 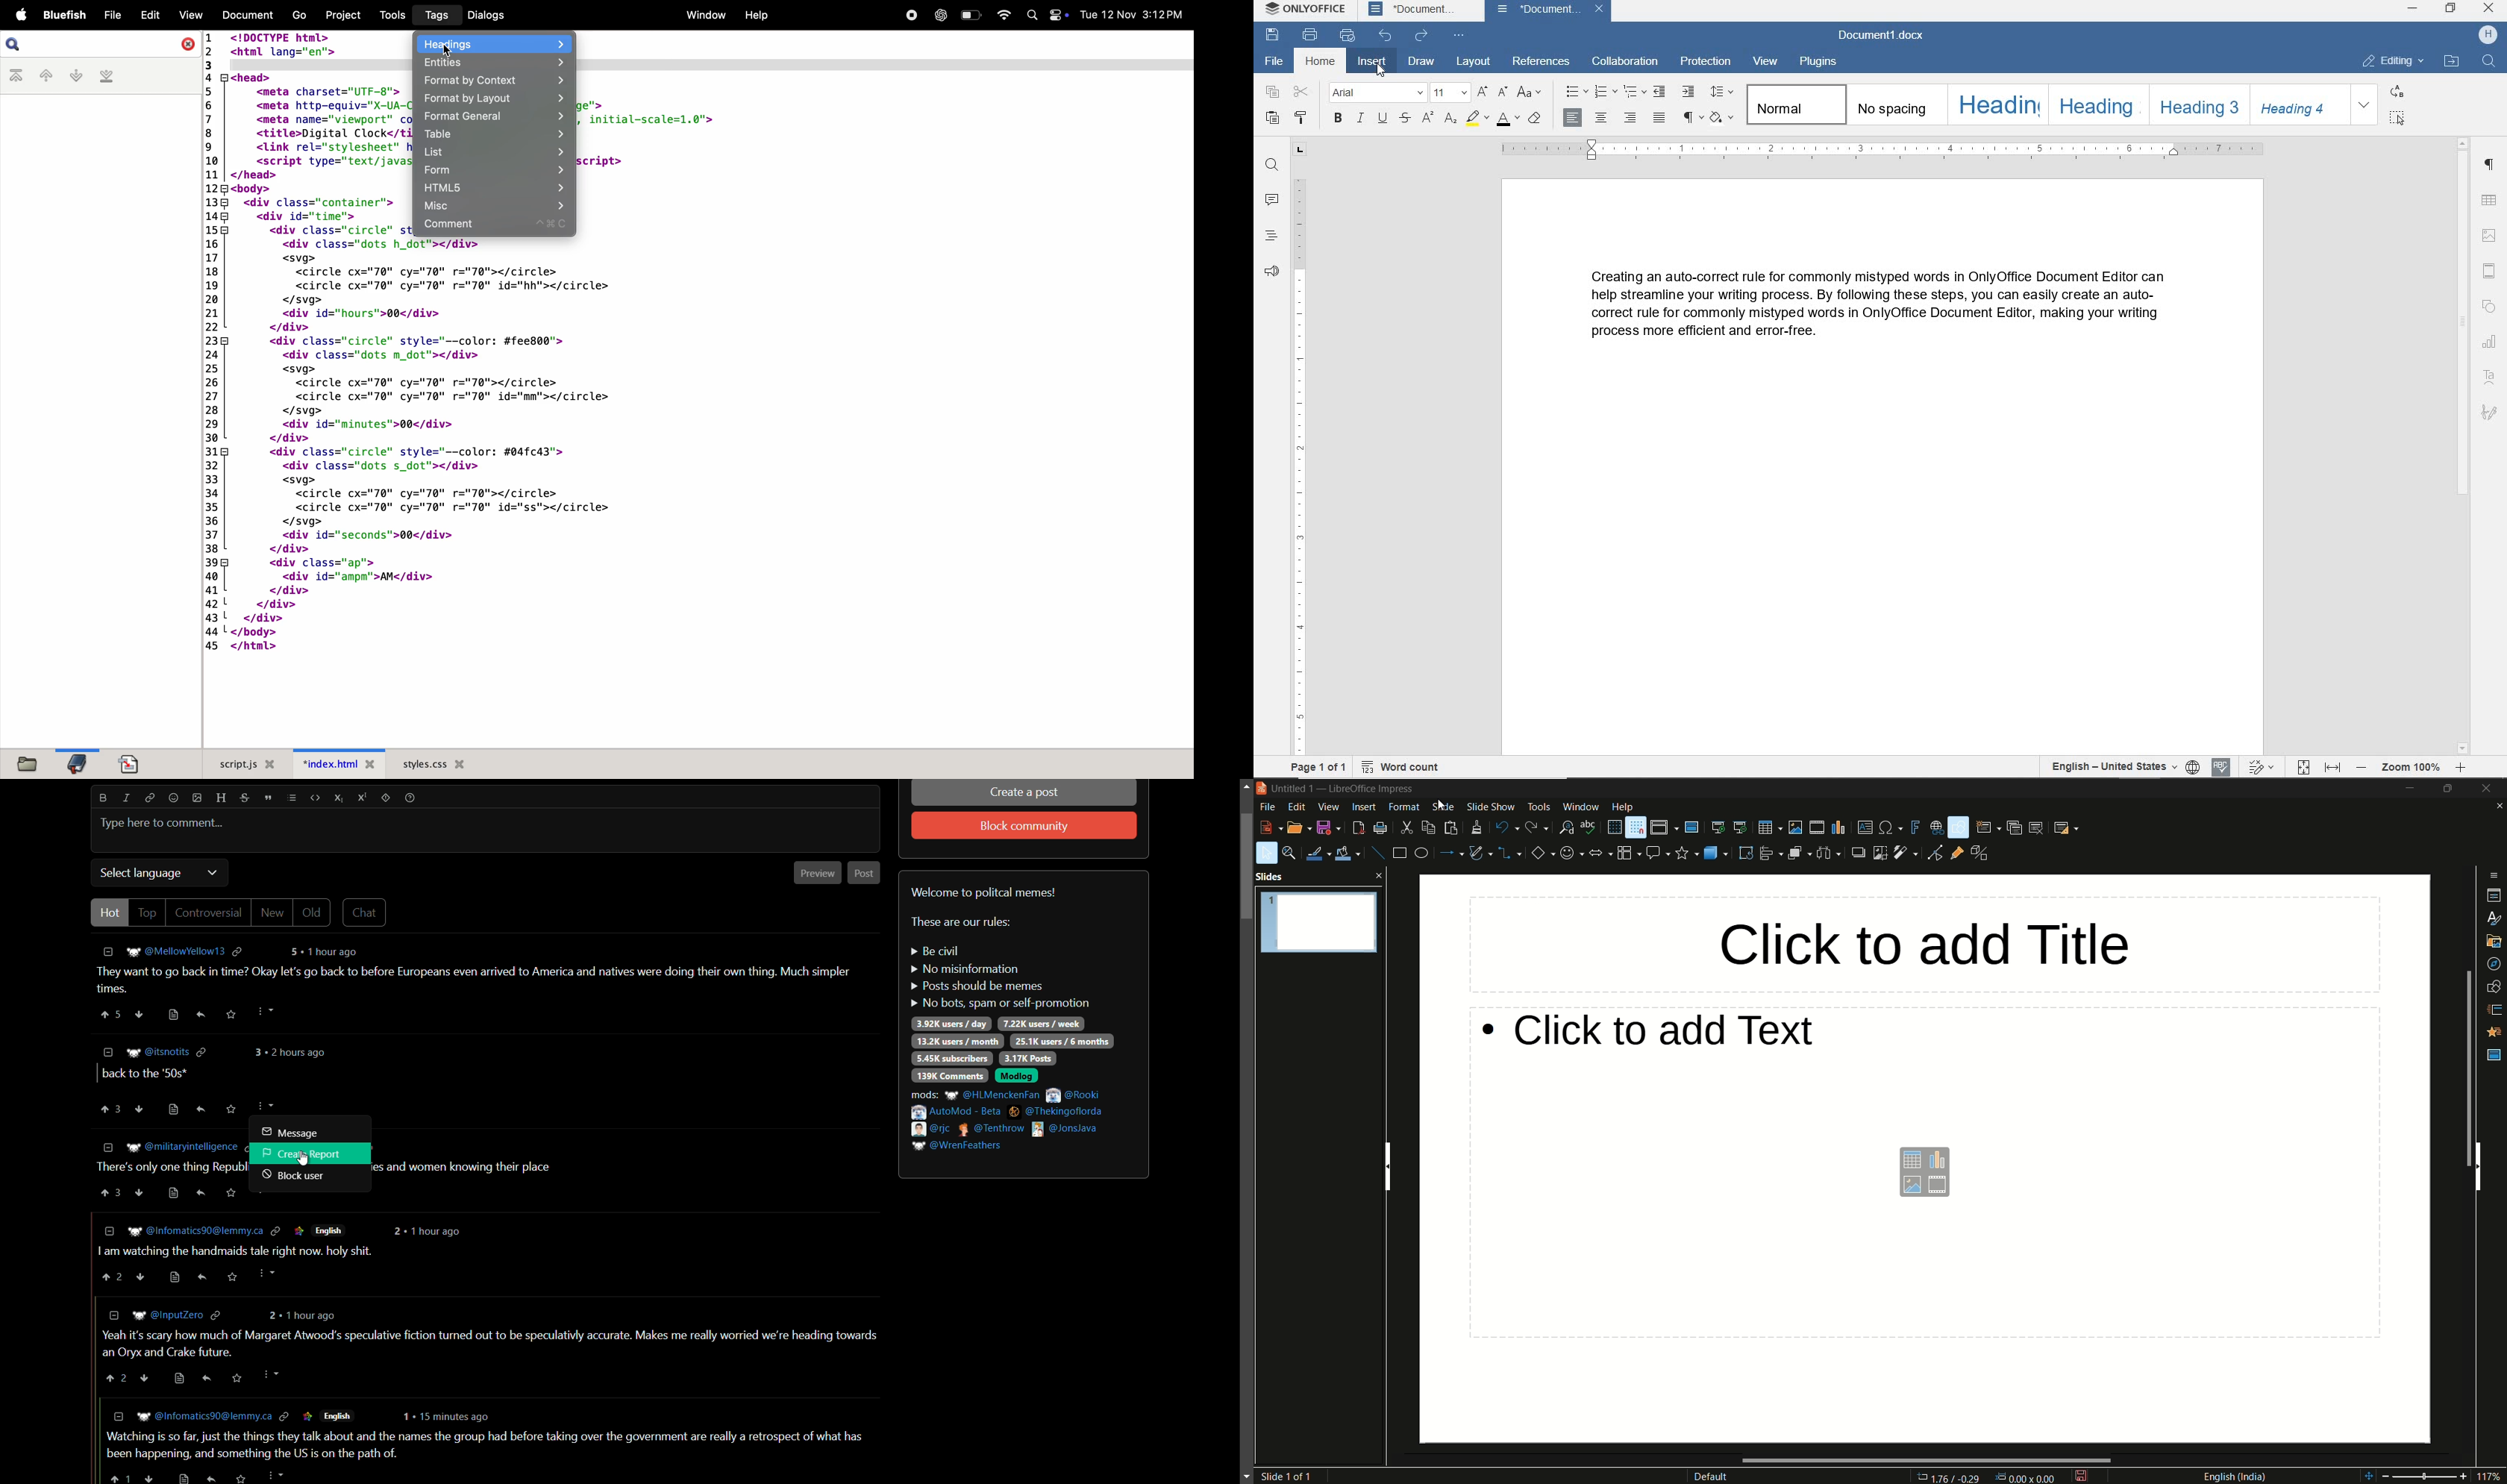 What do you see at coordinates (2493, 919) in the screenshot?
I see `styles` at bounding box center [2493, 919].